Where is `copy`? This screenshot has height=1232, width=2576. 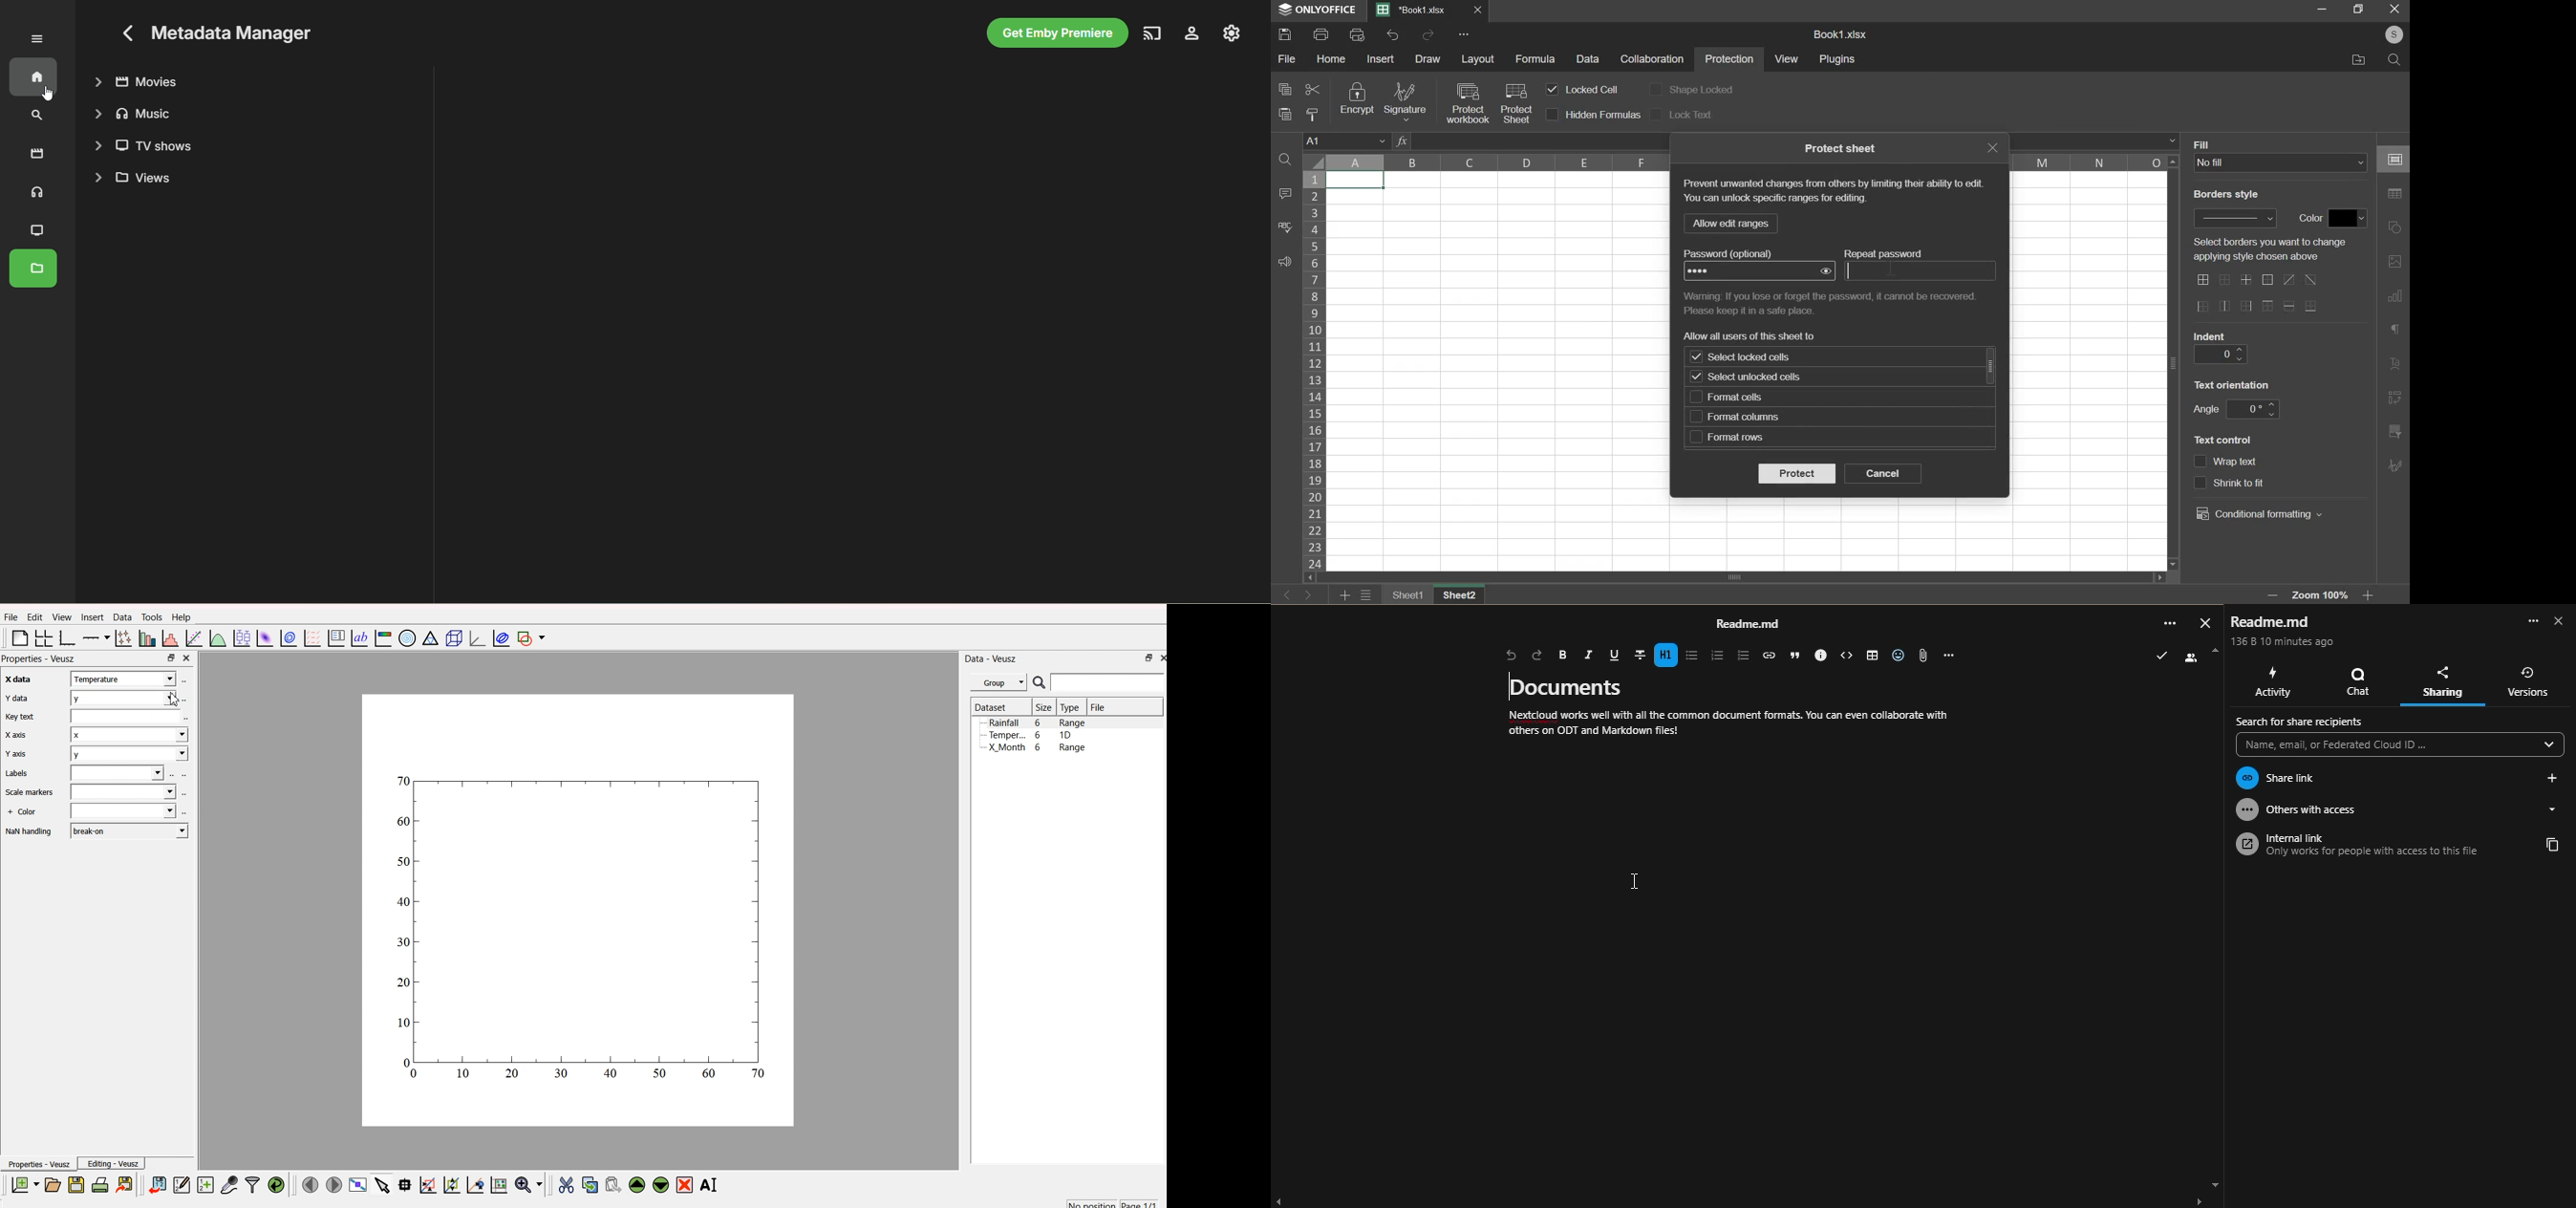
copy is located at coordinates (1285, 88).